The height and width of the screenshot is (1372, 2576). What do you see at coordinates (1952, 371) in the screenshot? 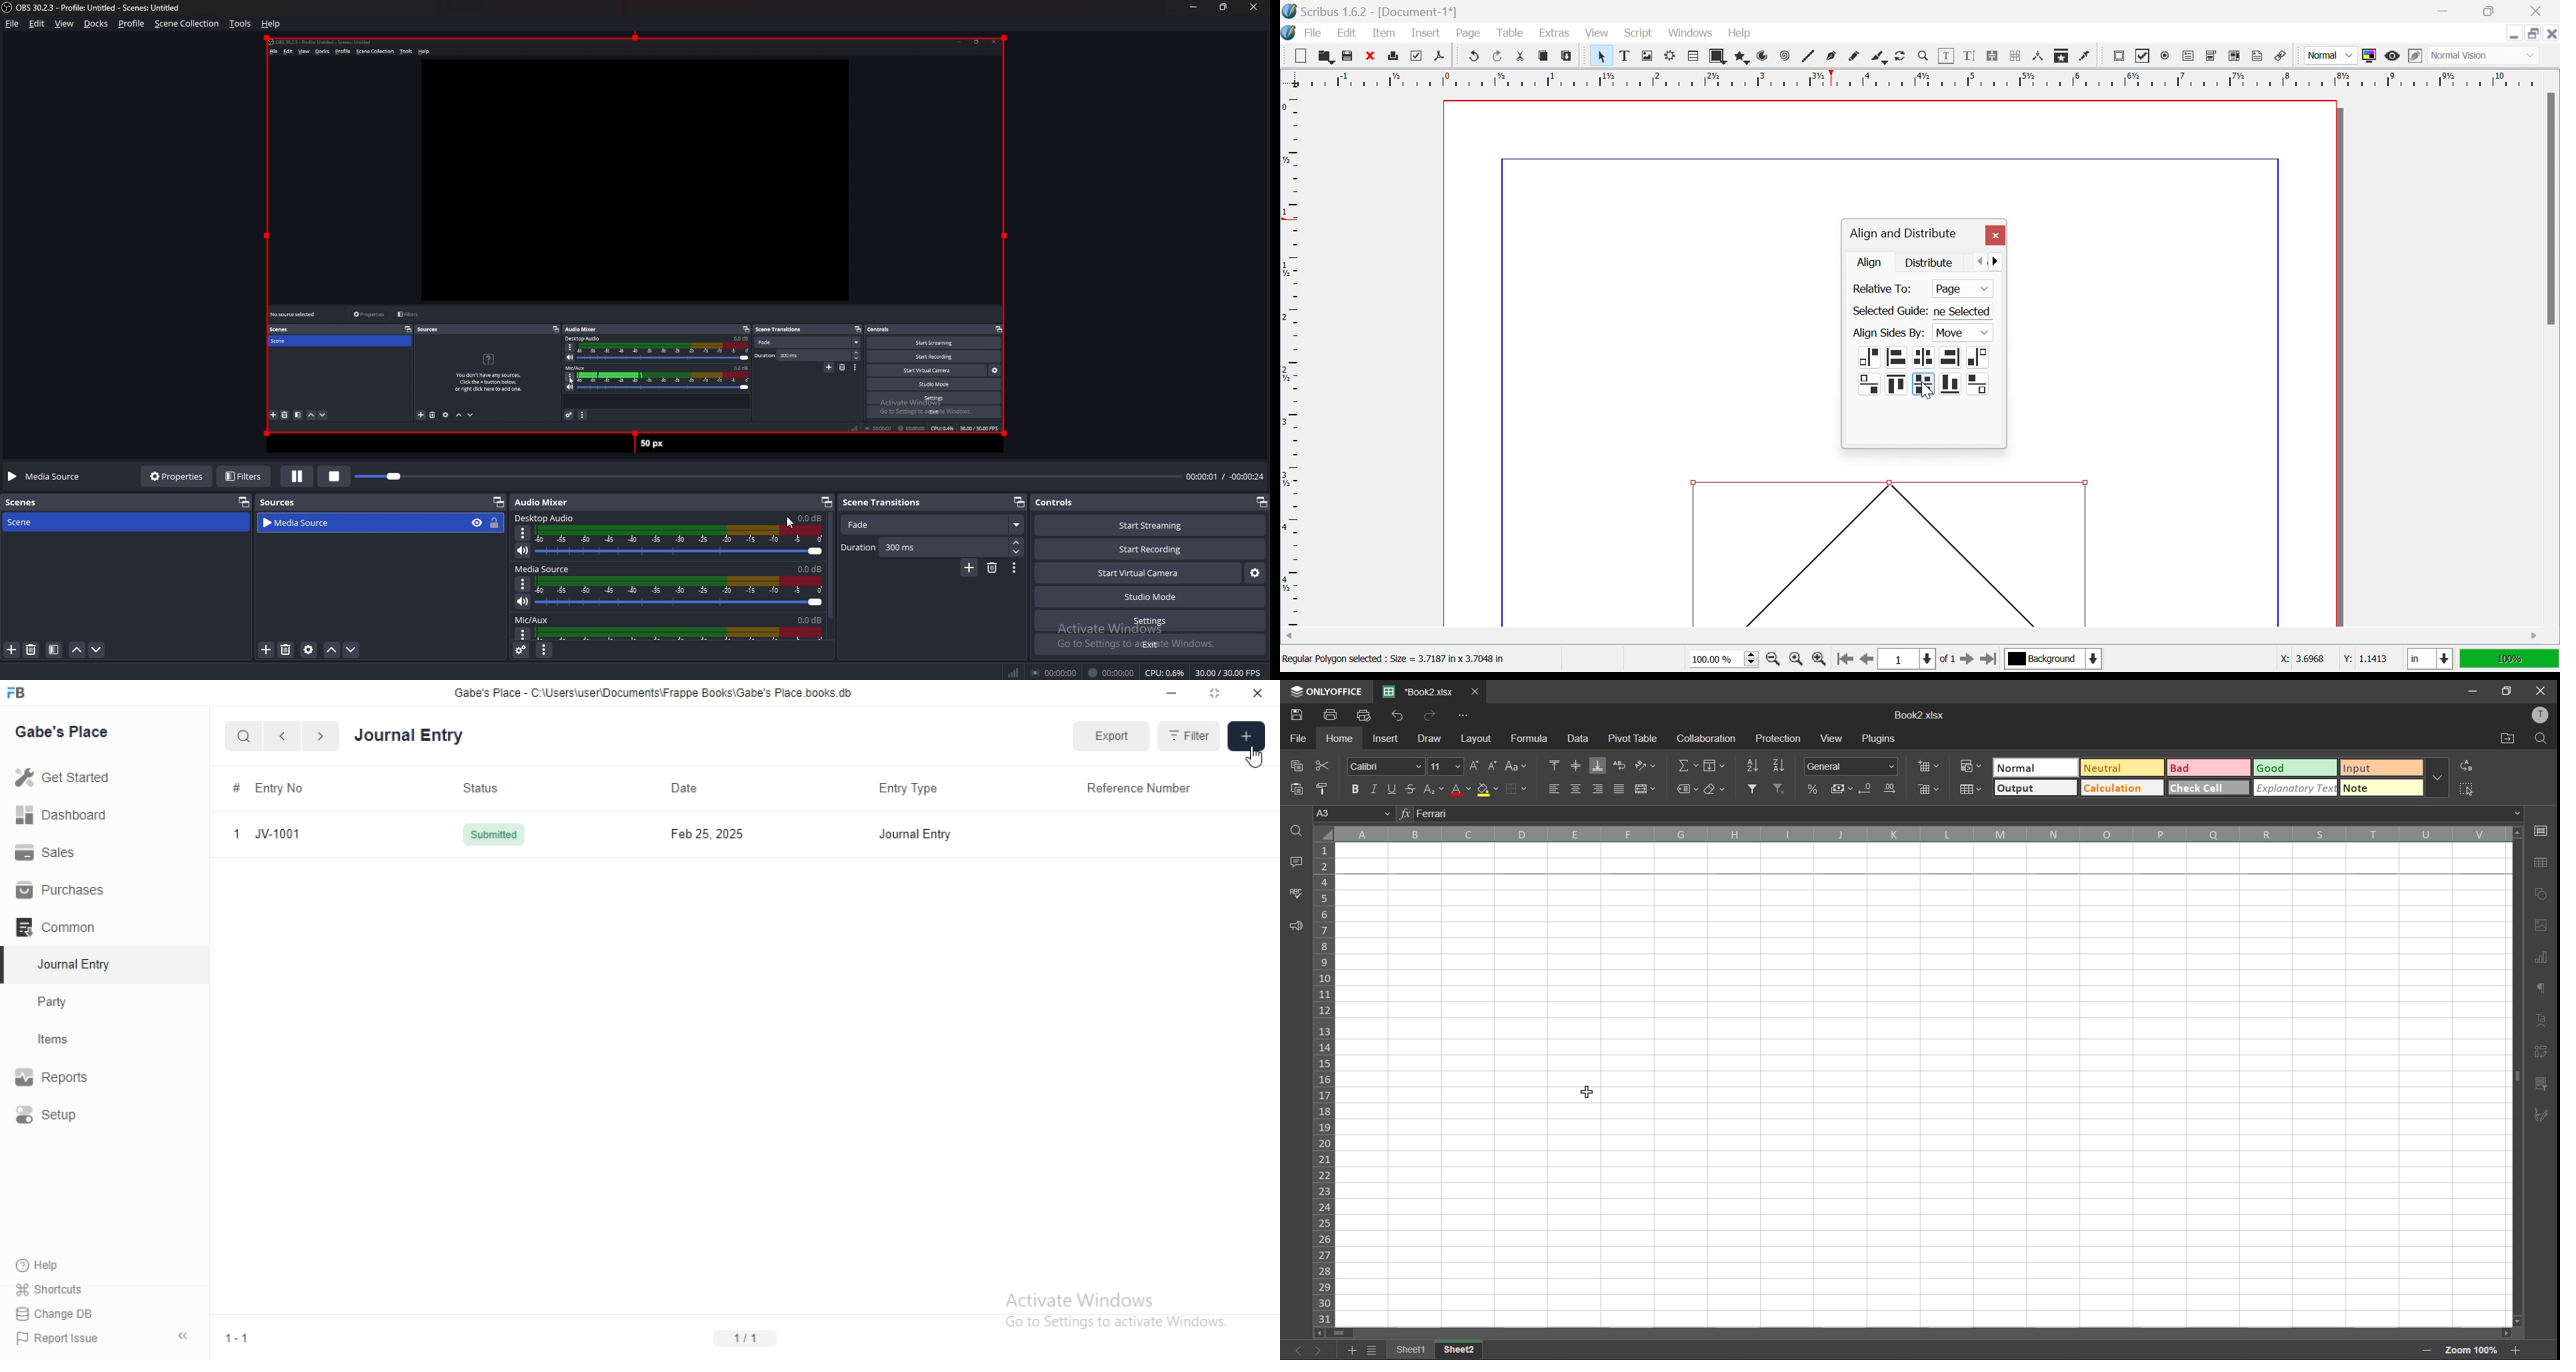
I see `alignments` at bounding box center [1952, 371].